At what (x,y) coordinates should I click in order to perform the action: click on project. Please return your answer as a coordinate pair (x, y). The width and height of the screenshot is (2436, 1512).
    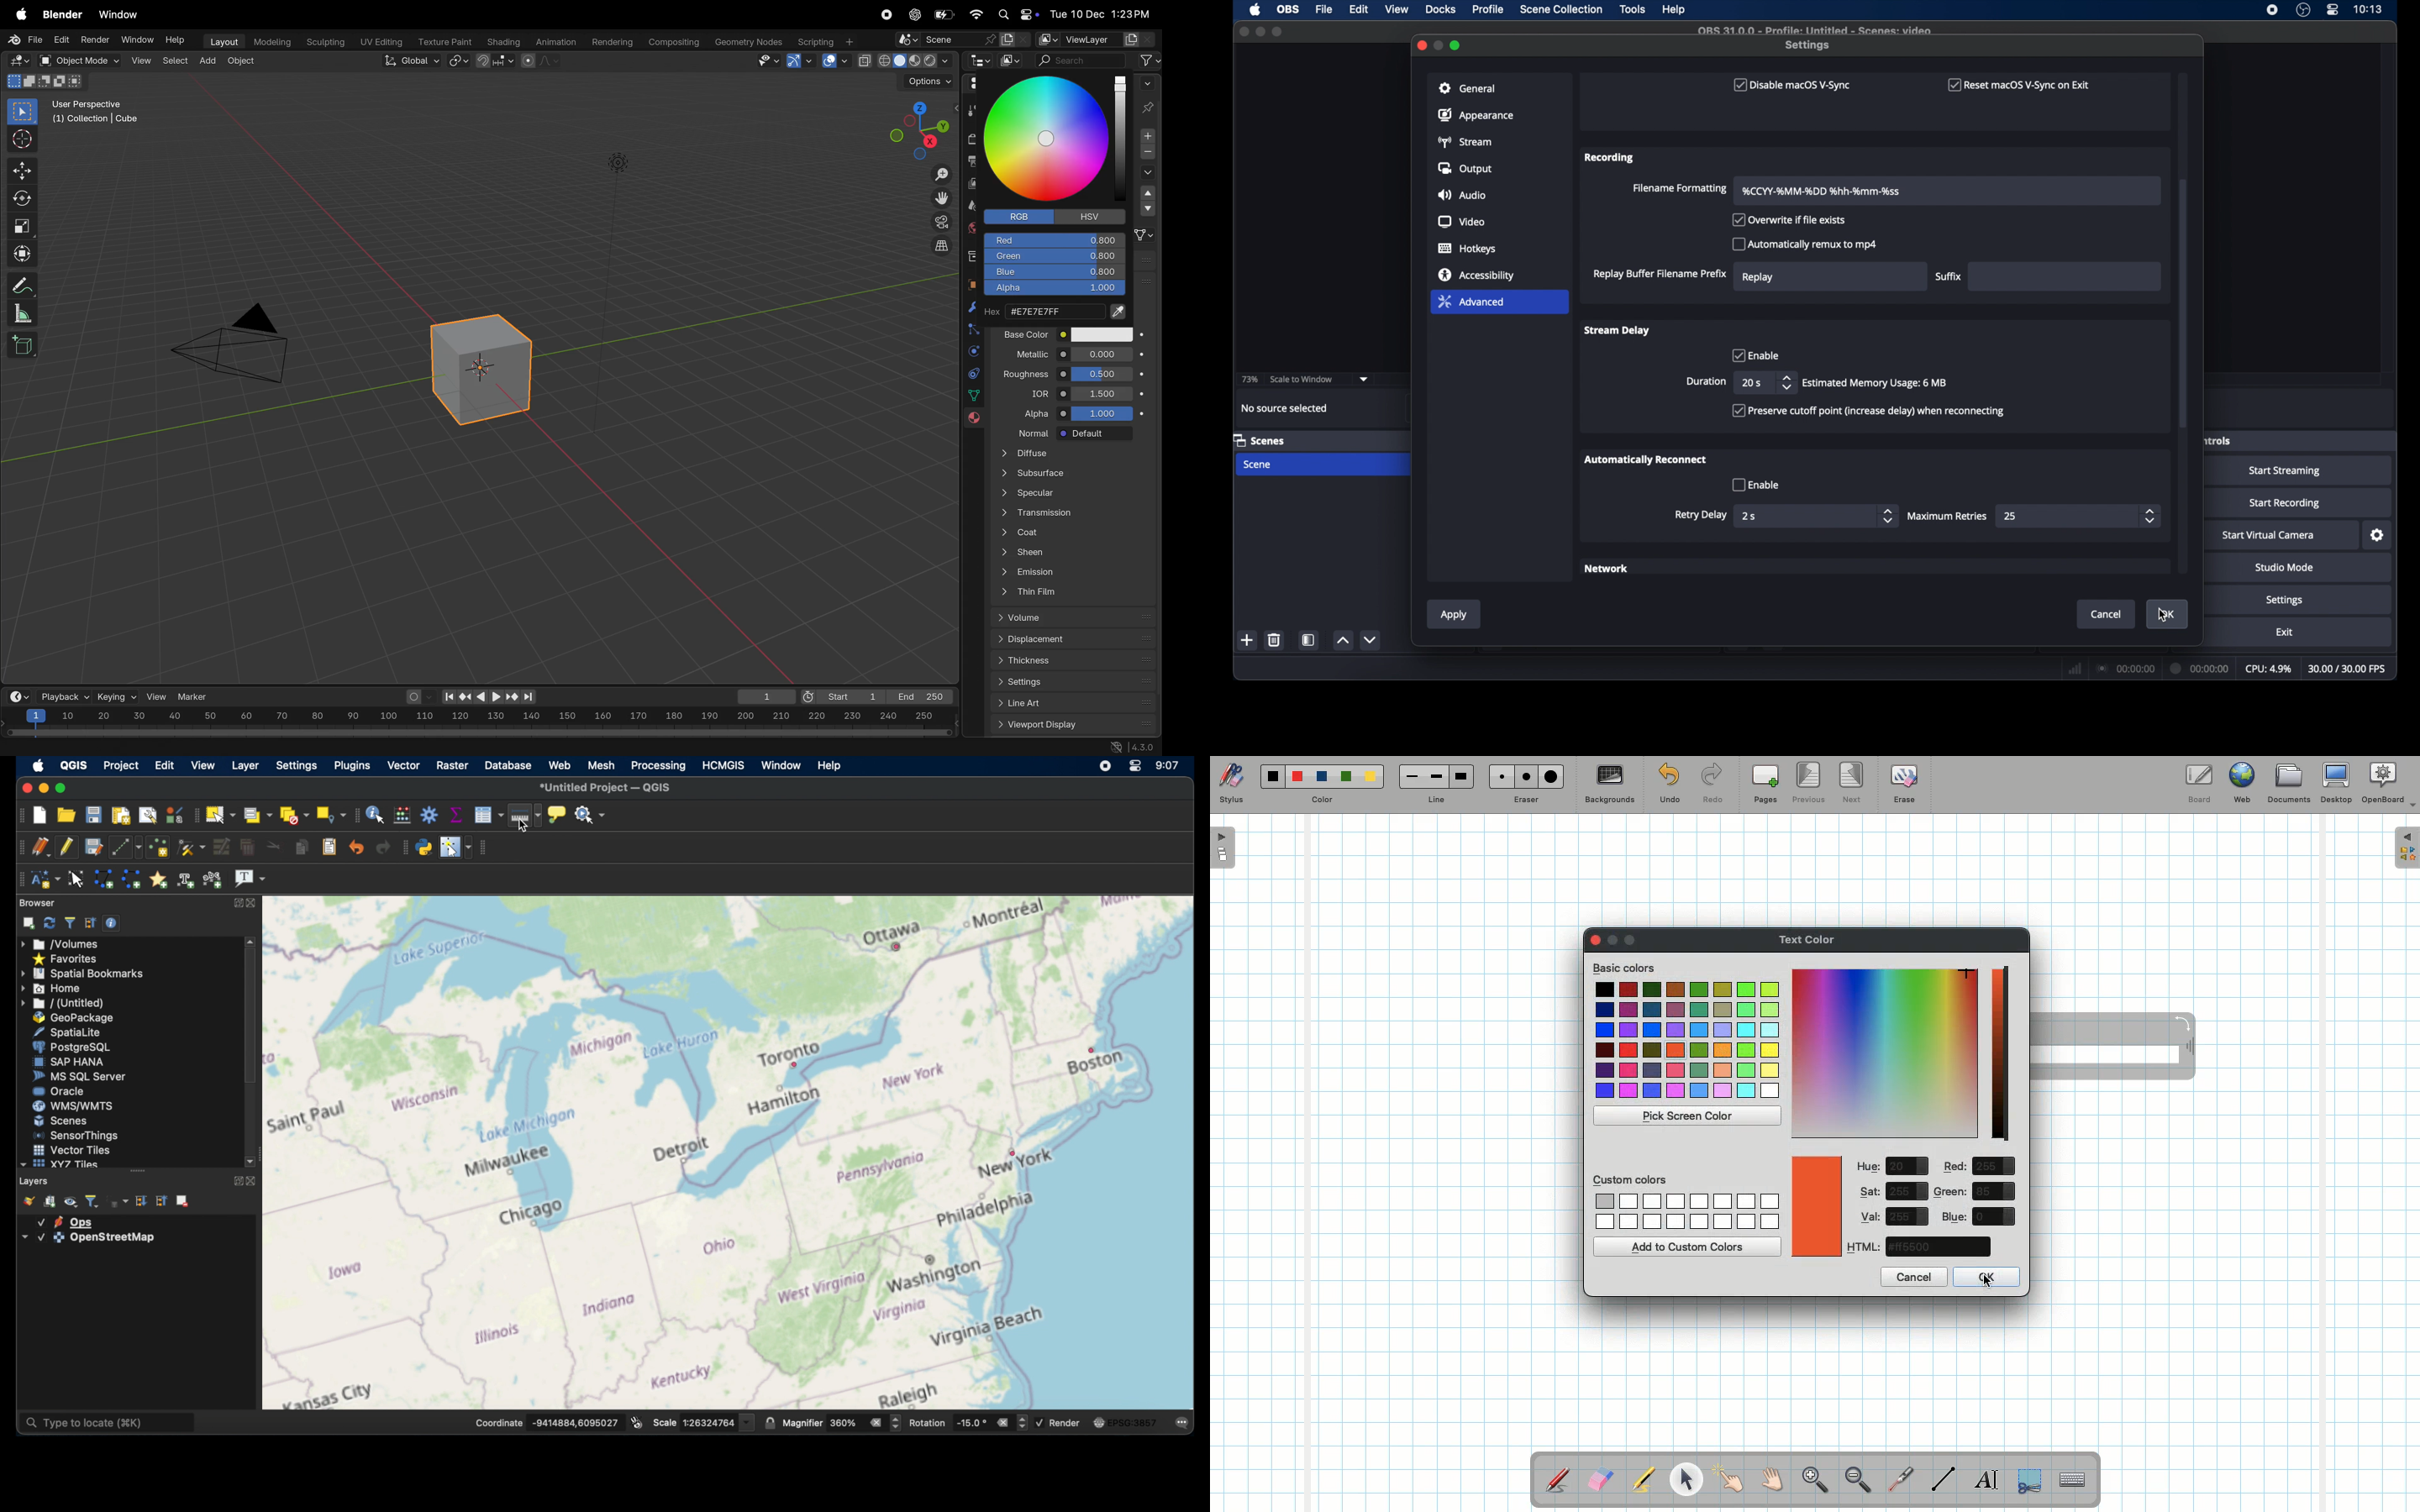
    Looking at the image, I should click on (122, 765).